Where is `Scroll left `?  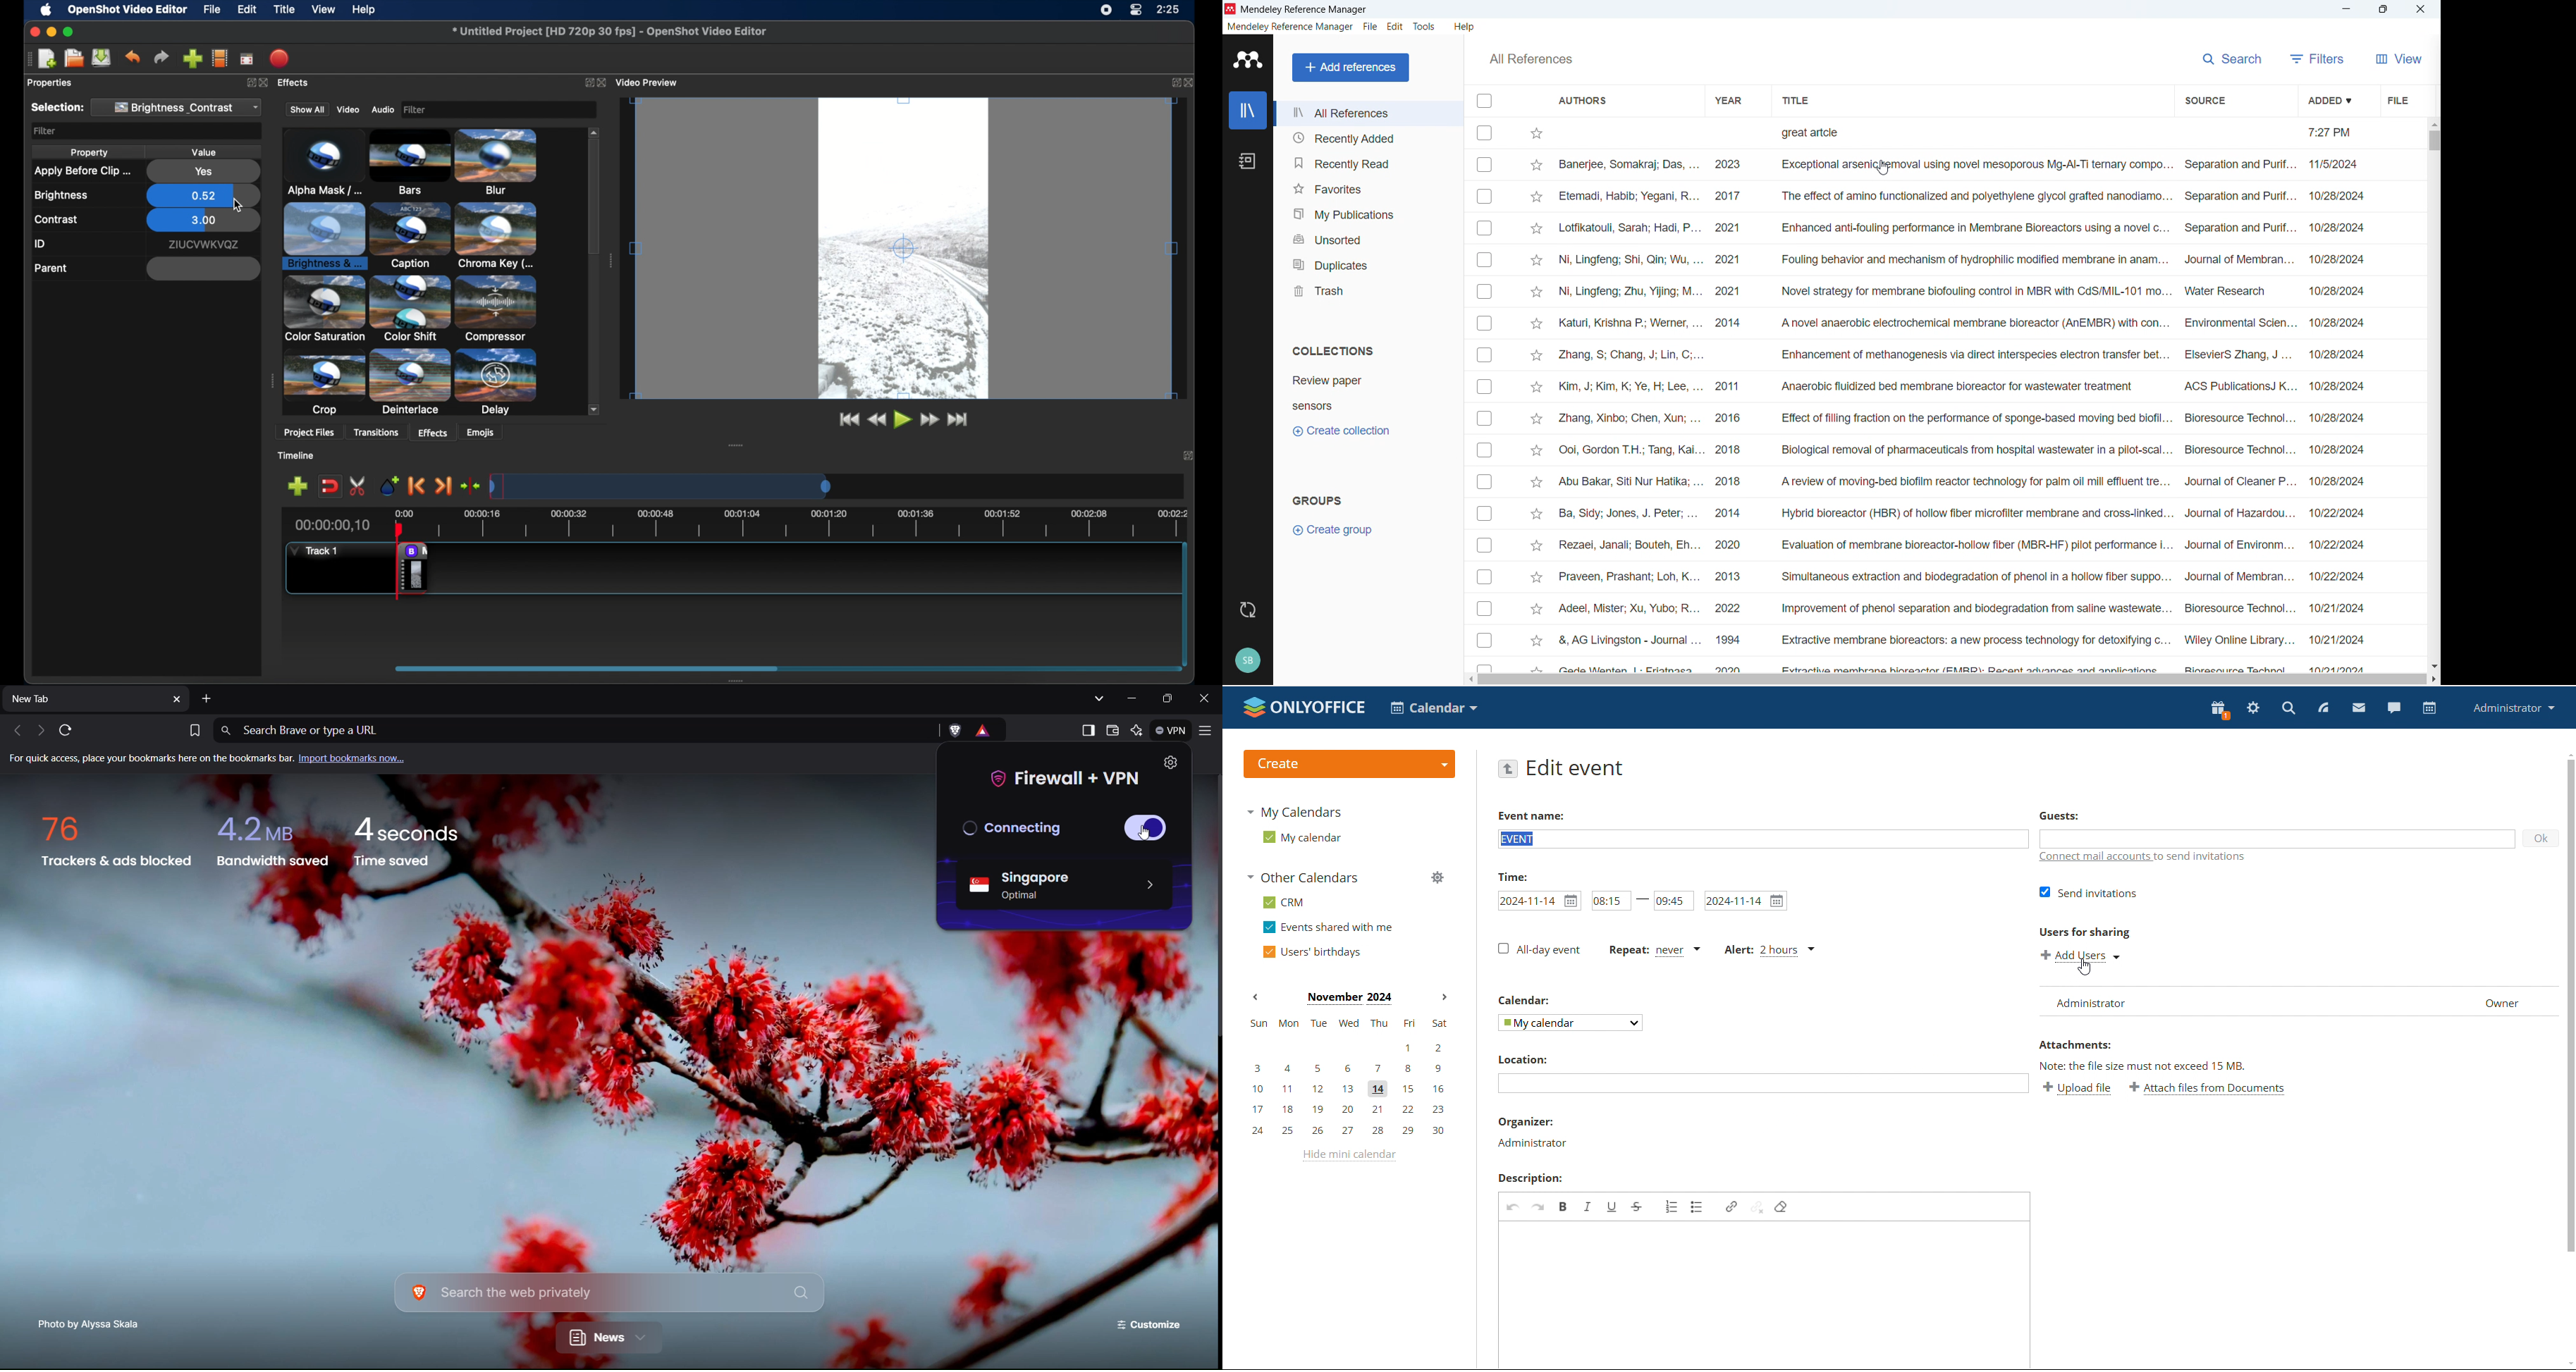 Scroll left  is located at coordinates (1469, 679).